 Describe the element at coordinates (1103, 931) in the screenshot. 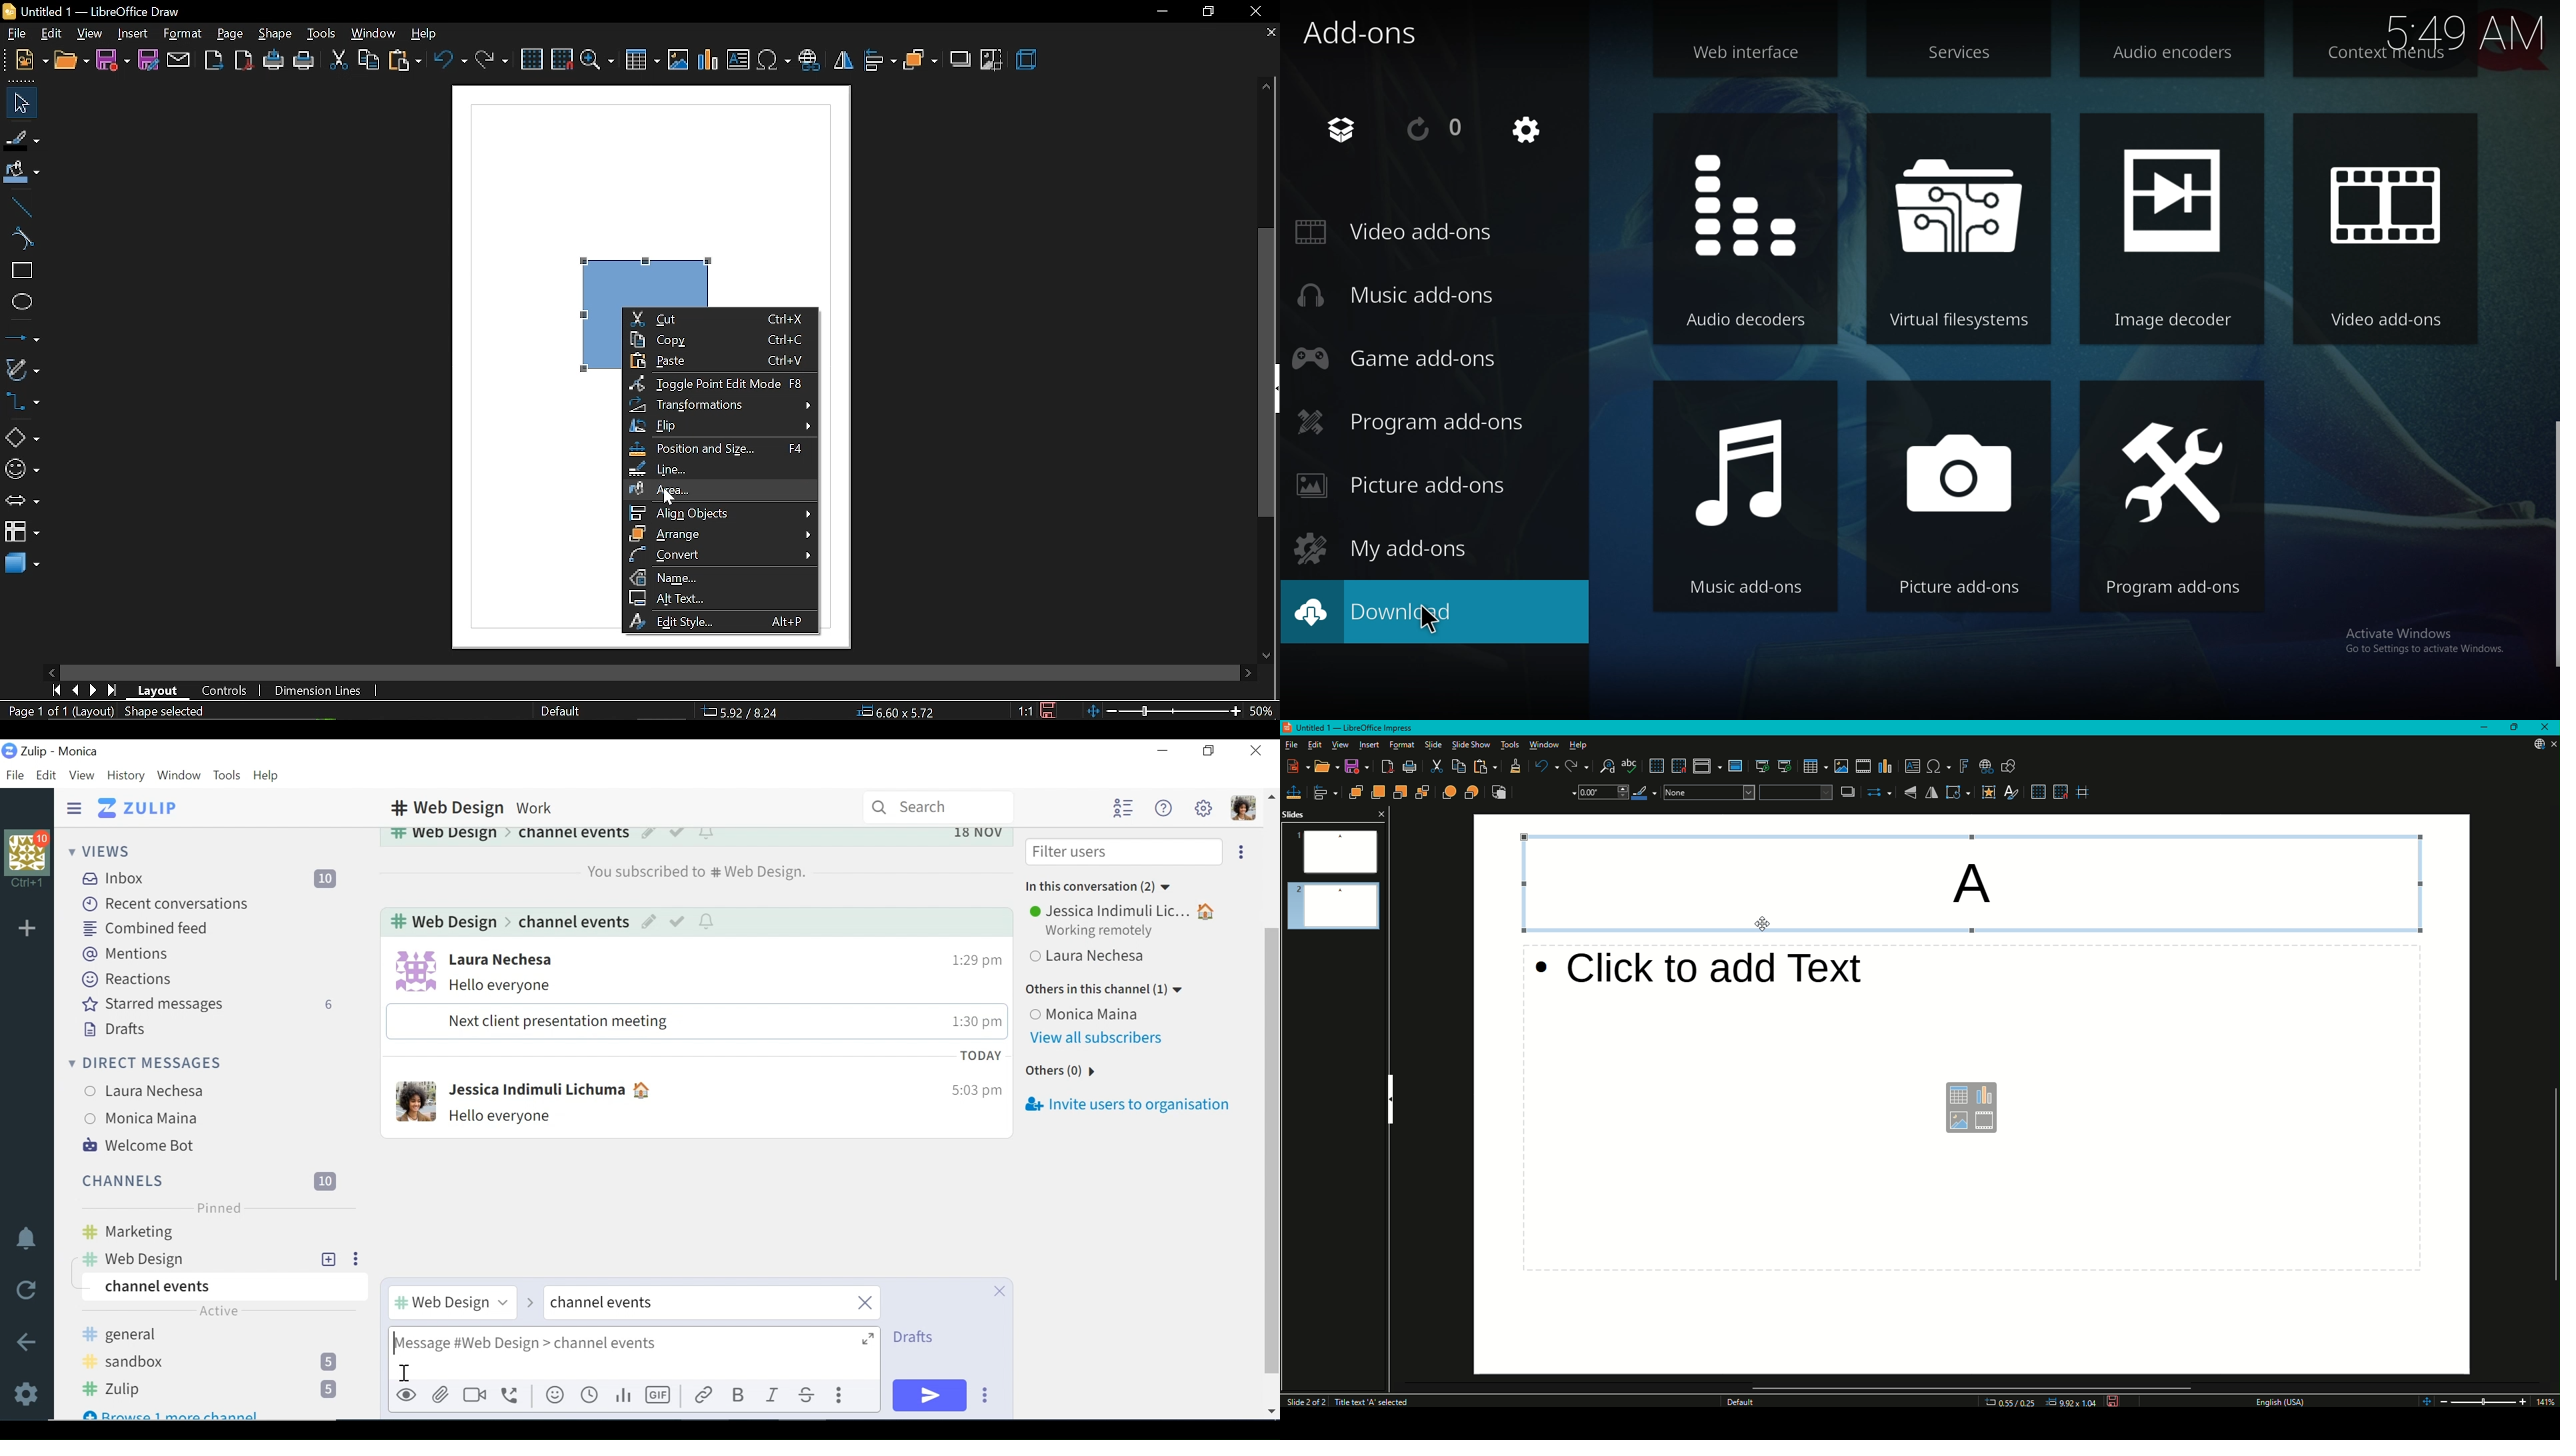

I see `Working Remotely status` at that location.